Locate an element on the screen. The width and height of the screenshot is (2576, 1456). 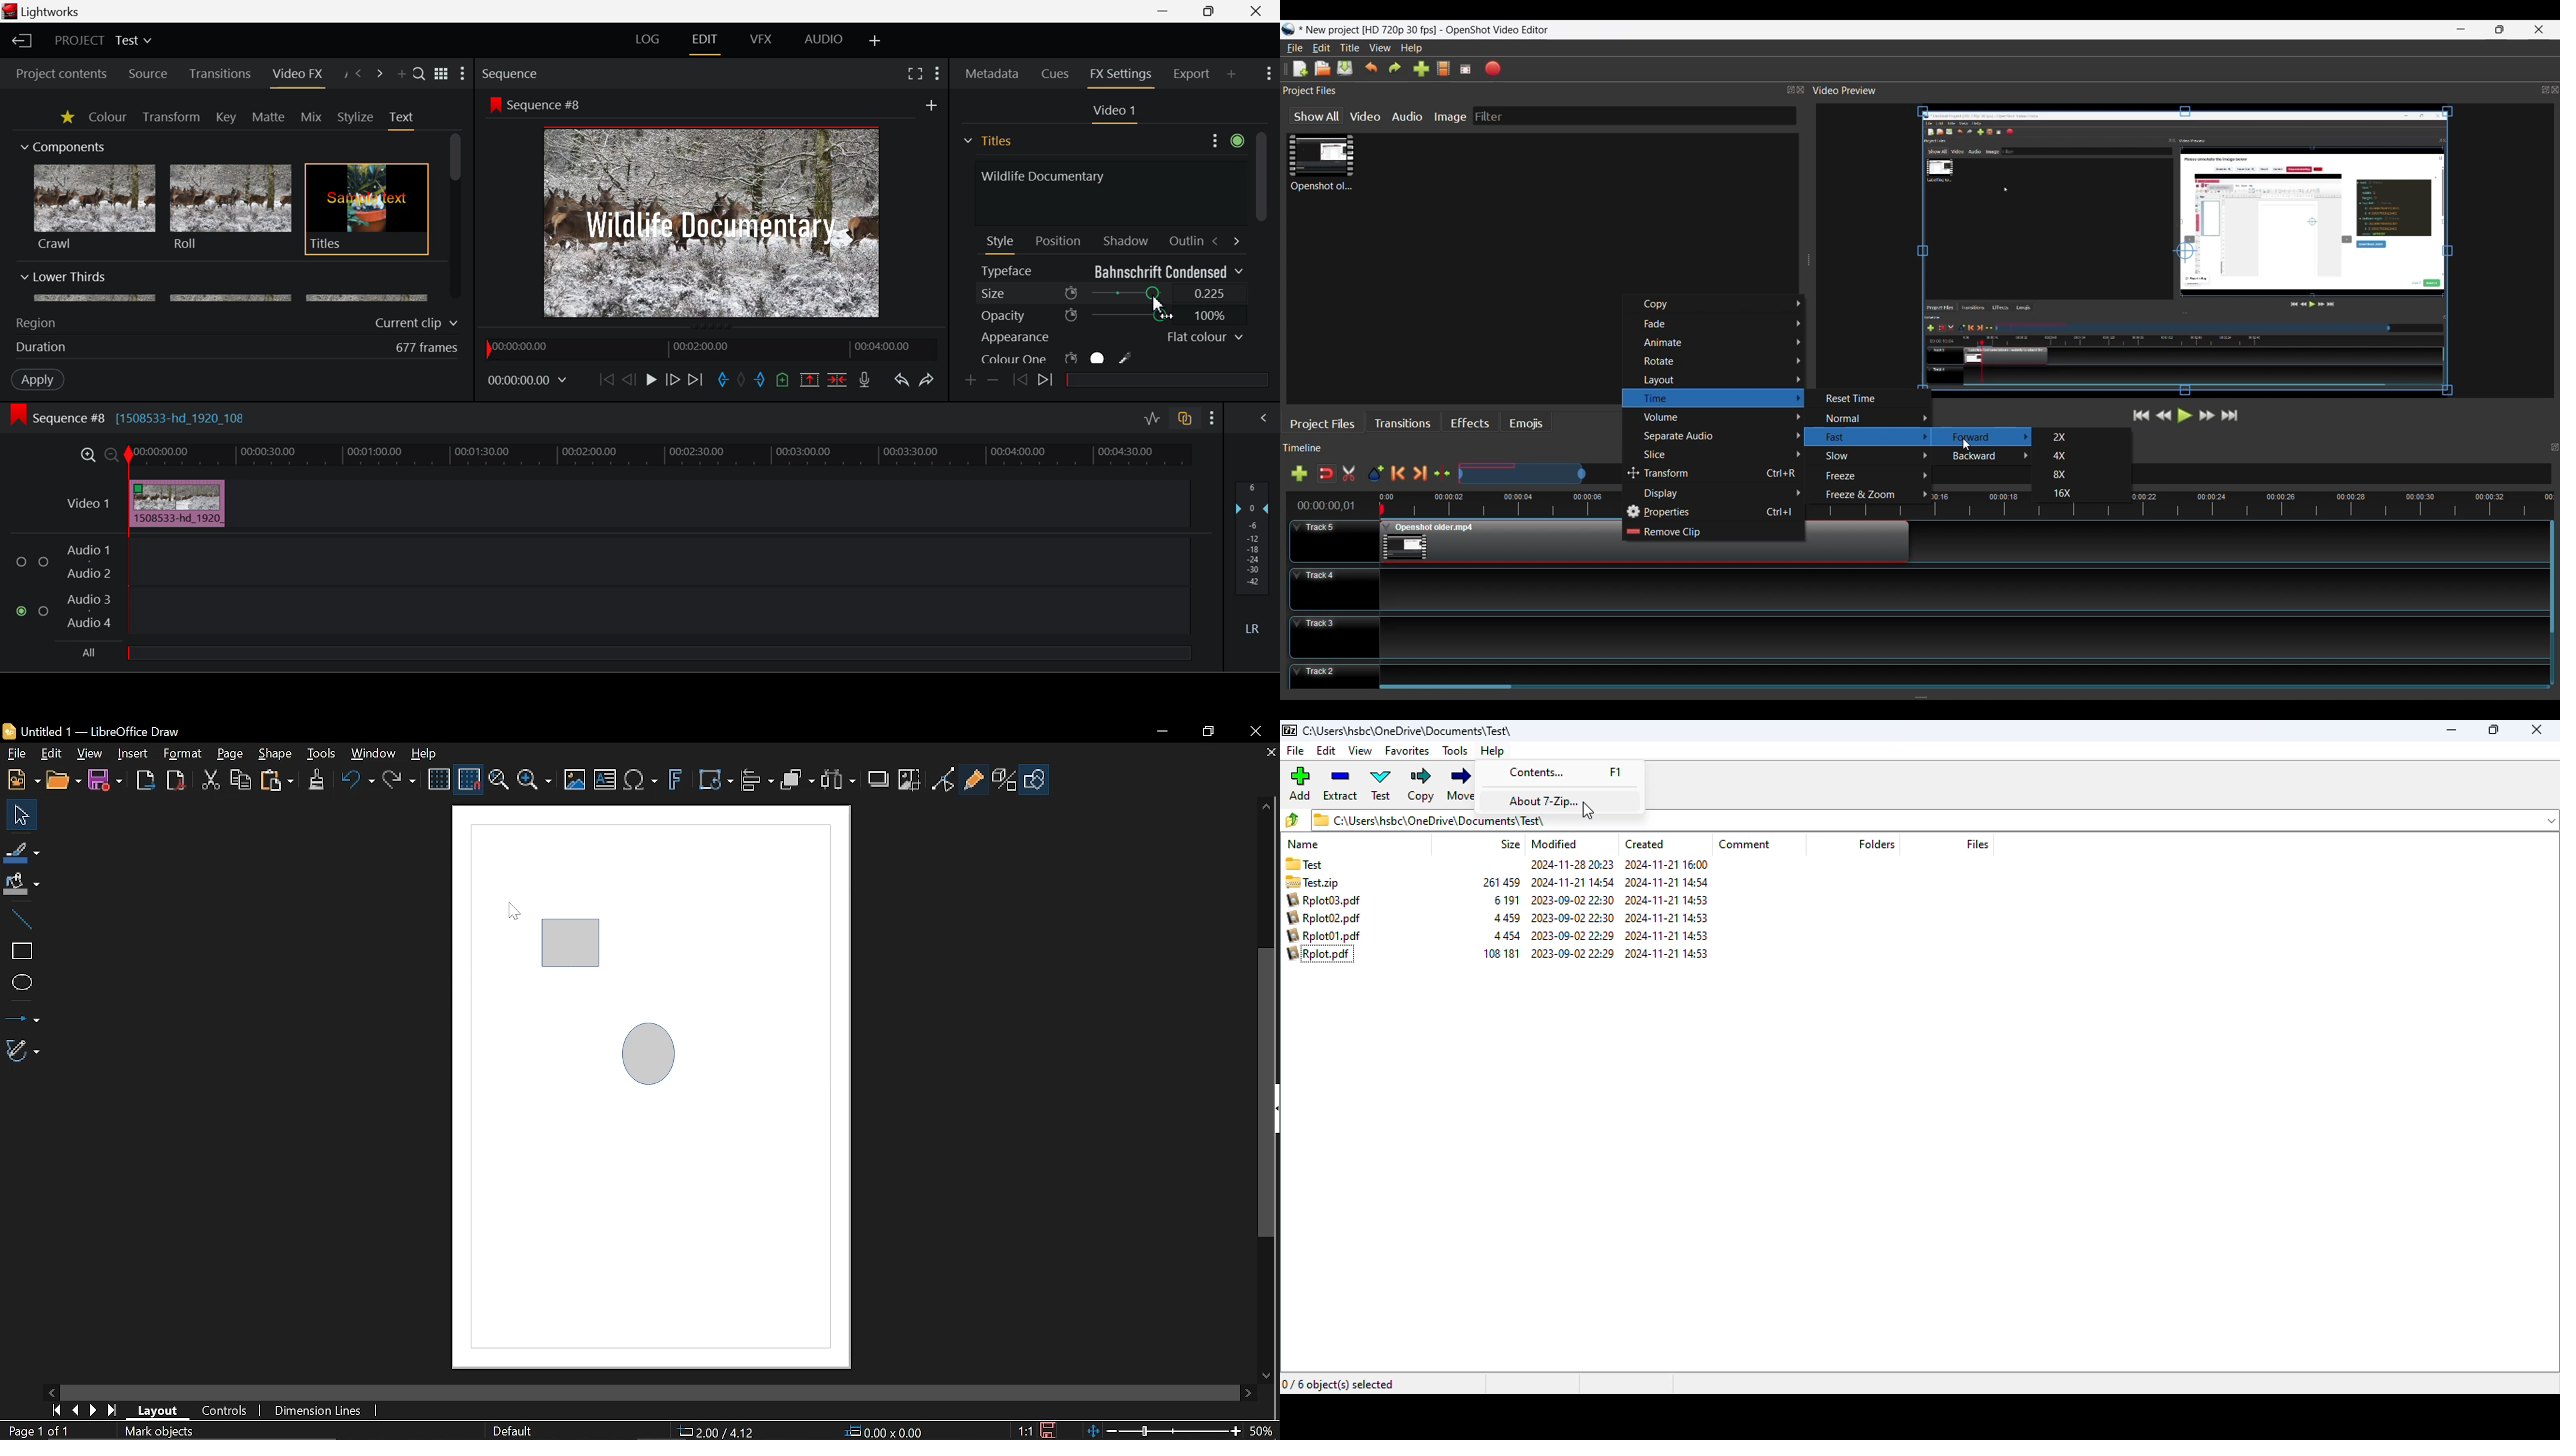
Shapes is located at coordinates (1034, 779).